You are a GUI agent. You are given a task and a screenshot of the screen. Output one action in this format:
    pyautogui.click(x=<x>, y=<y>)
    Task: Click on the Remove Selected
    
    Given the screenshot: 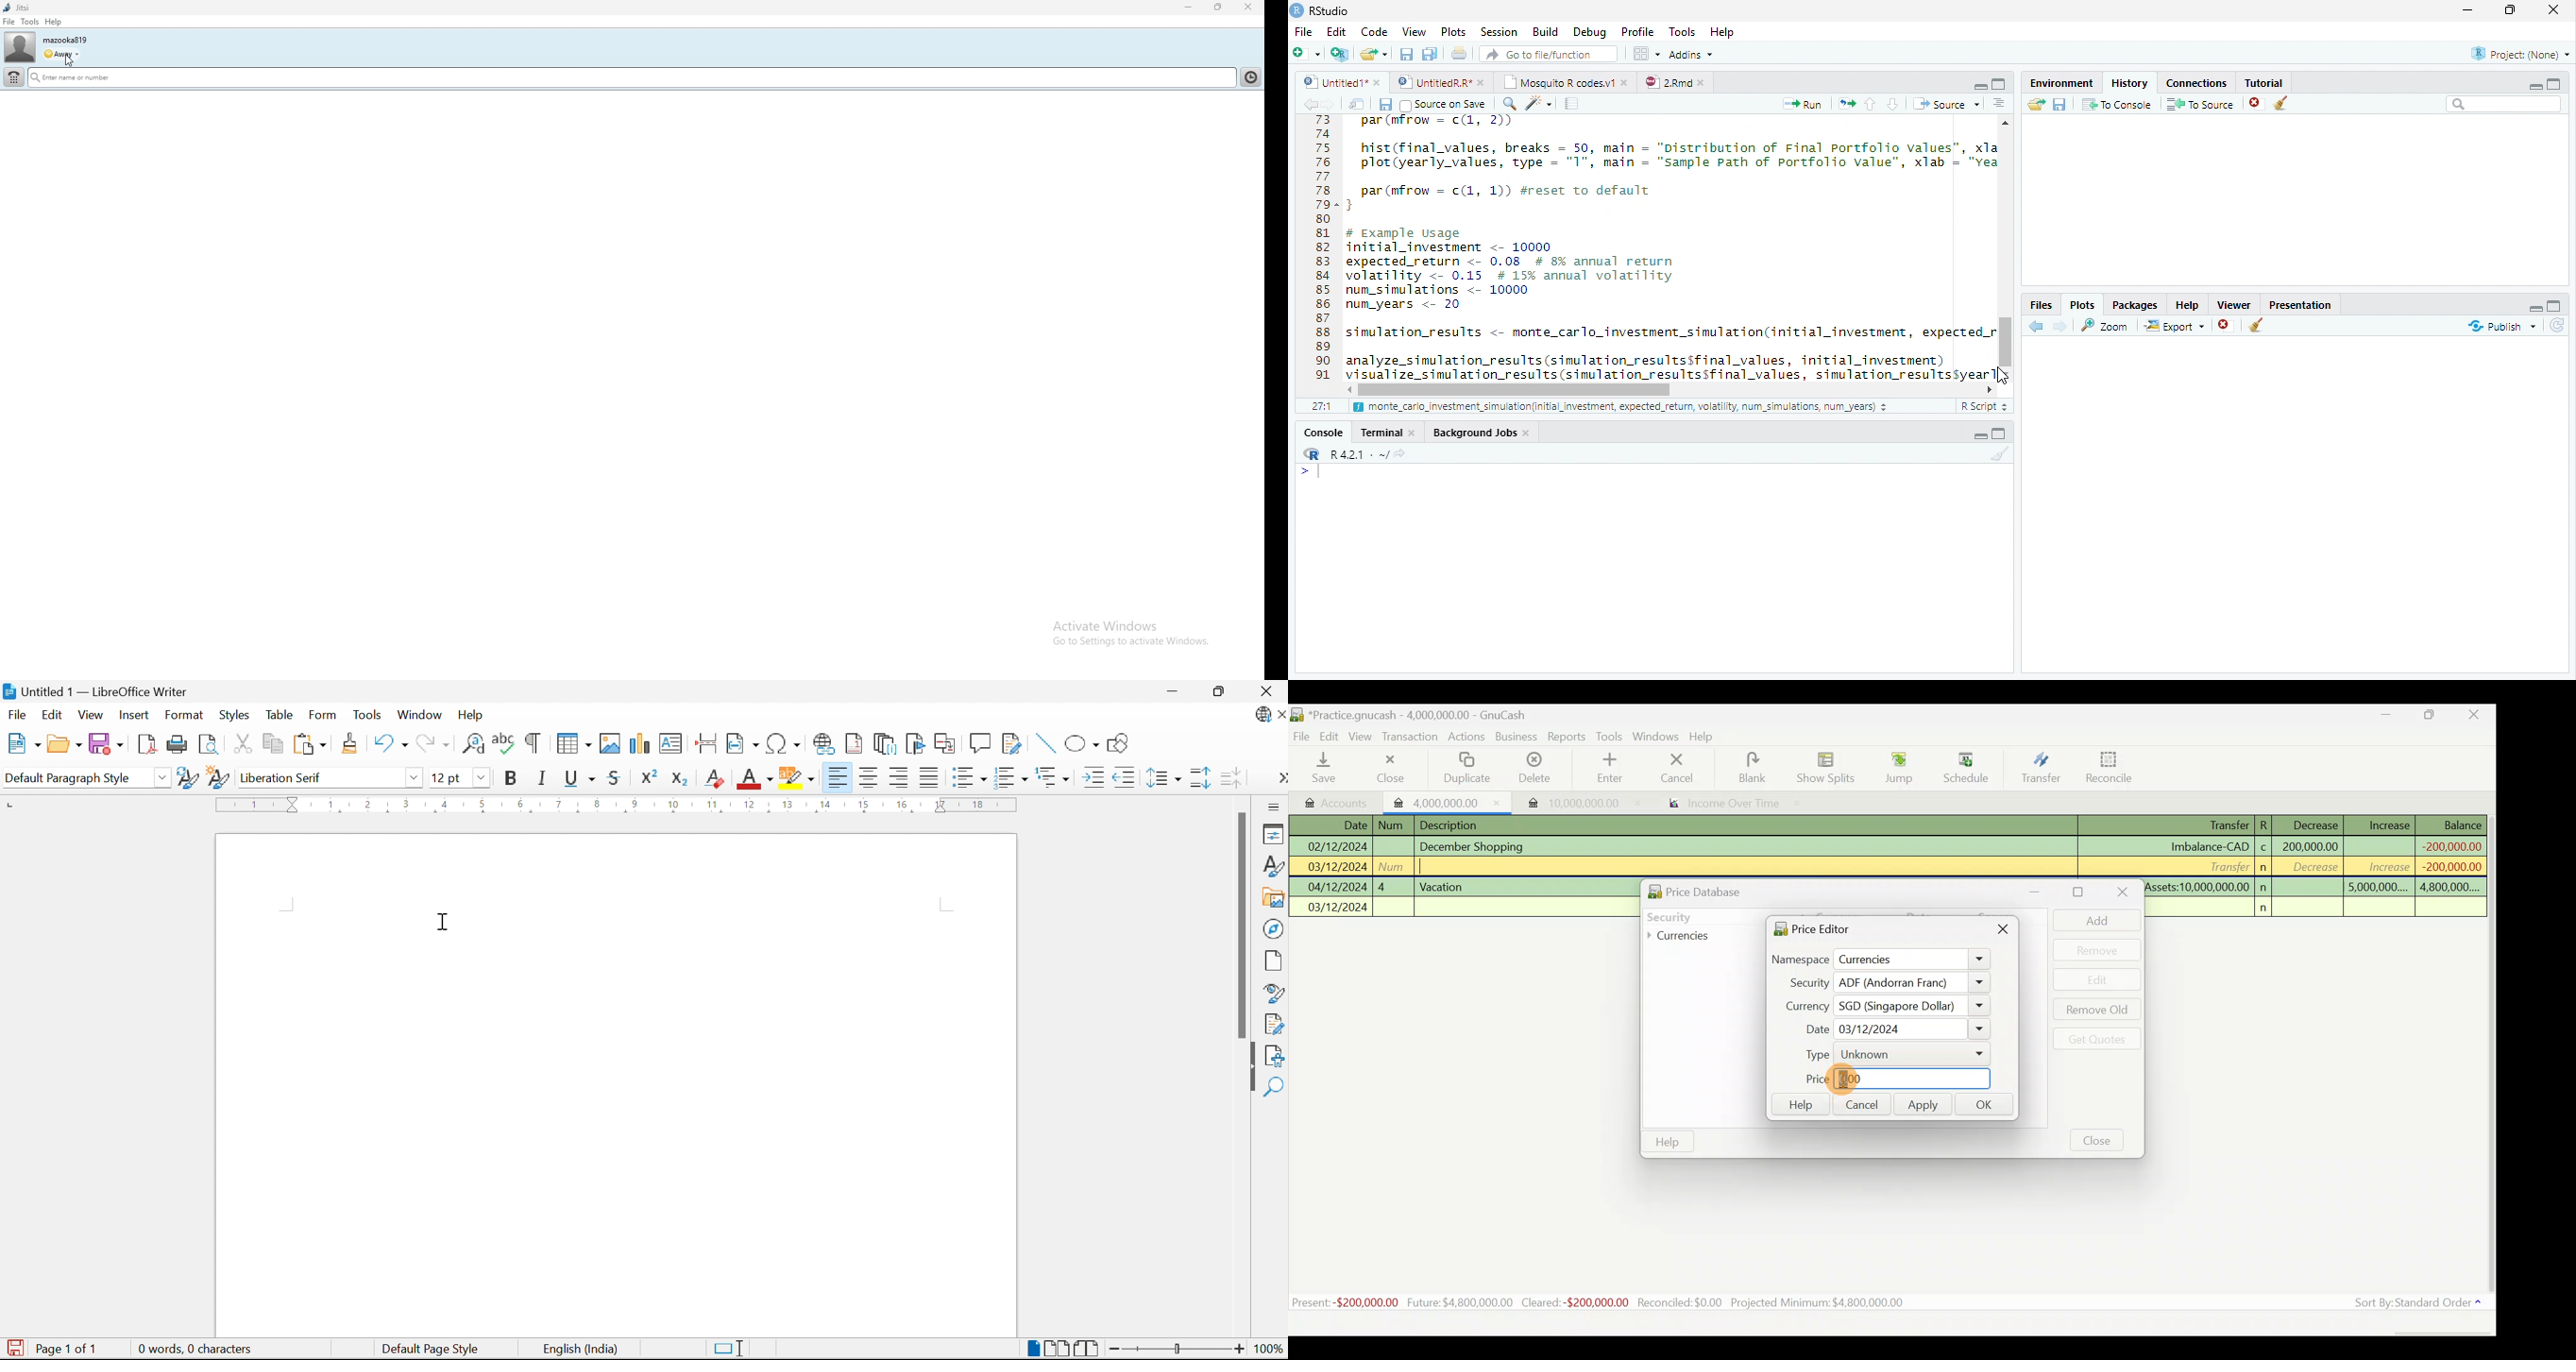 What is the action you would take?
    pyautogui.click(x=2258, y=103)
    